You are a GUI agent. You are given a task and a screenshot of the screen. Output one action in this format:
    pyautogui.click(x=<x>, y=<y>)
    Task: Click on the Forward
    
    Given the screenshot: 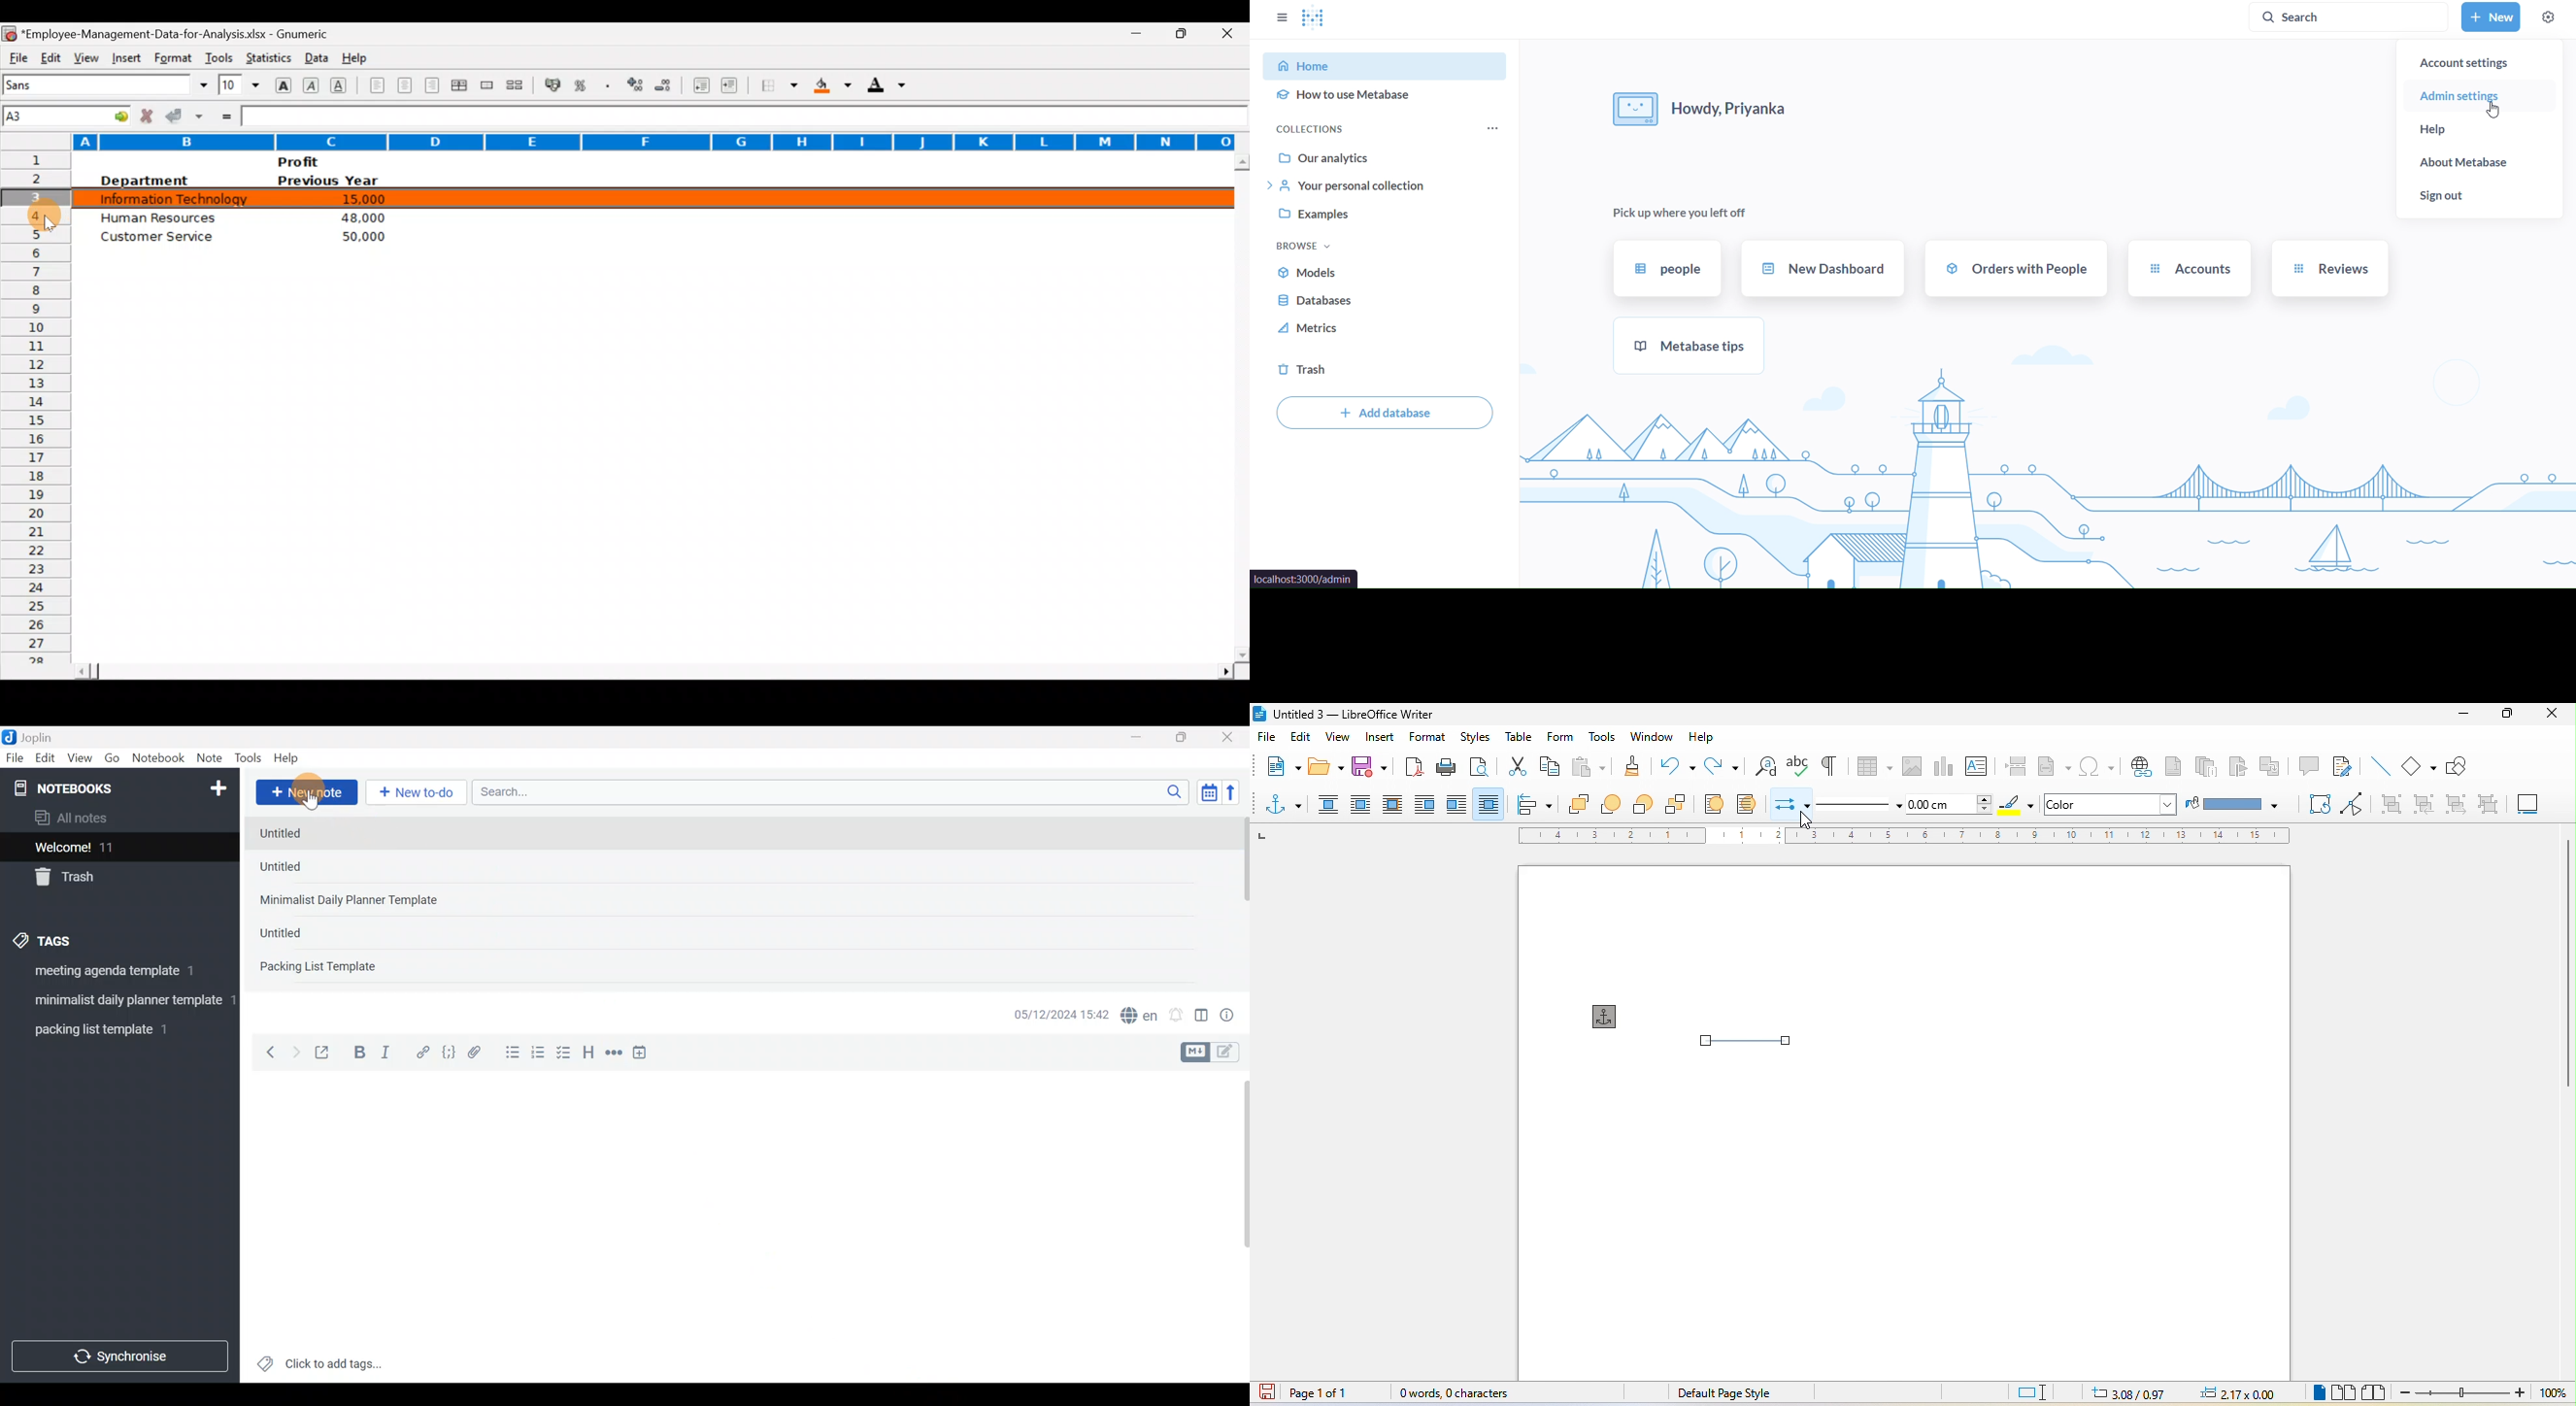 What is the action you would take?
    pyautogui.click(x=296, y=1052)
    